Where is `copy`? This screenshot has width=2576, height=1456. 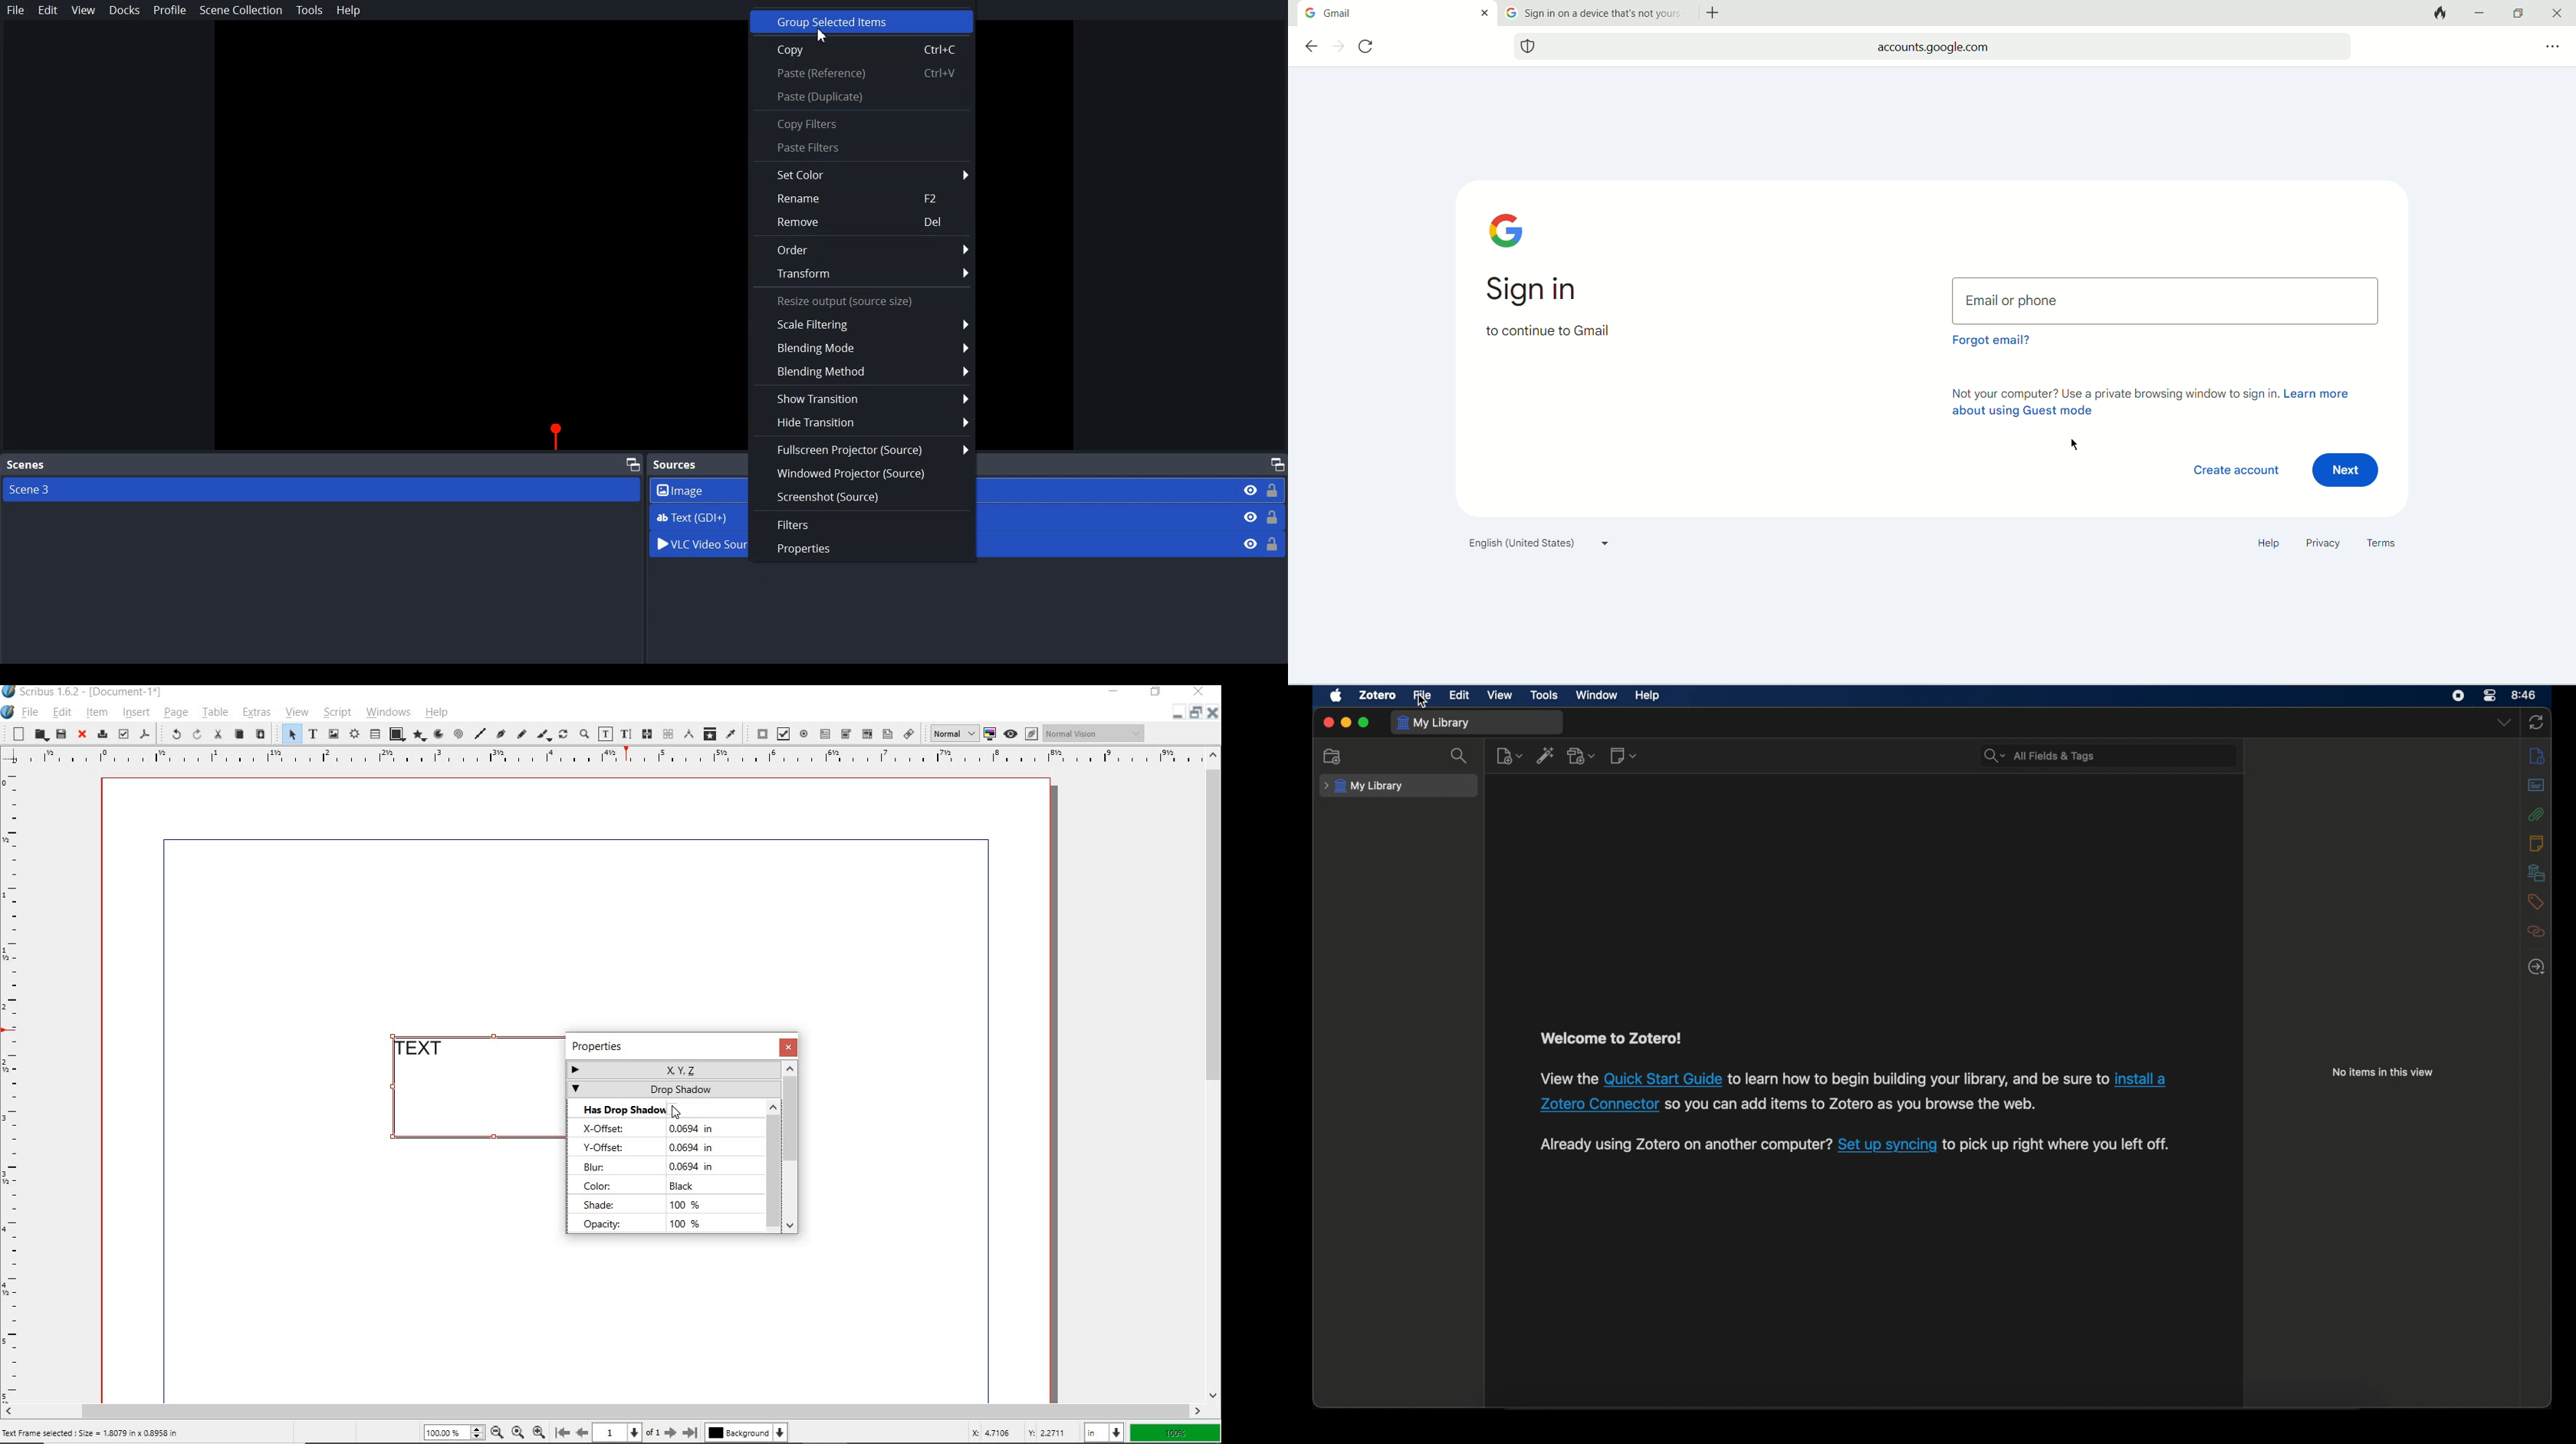 copy is located at coordinates (239, 735).